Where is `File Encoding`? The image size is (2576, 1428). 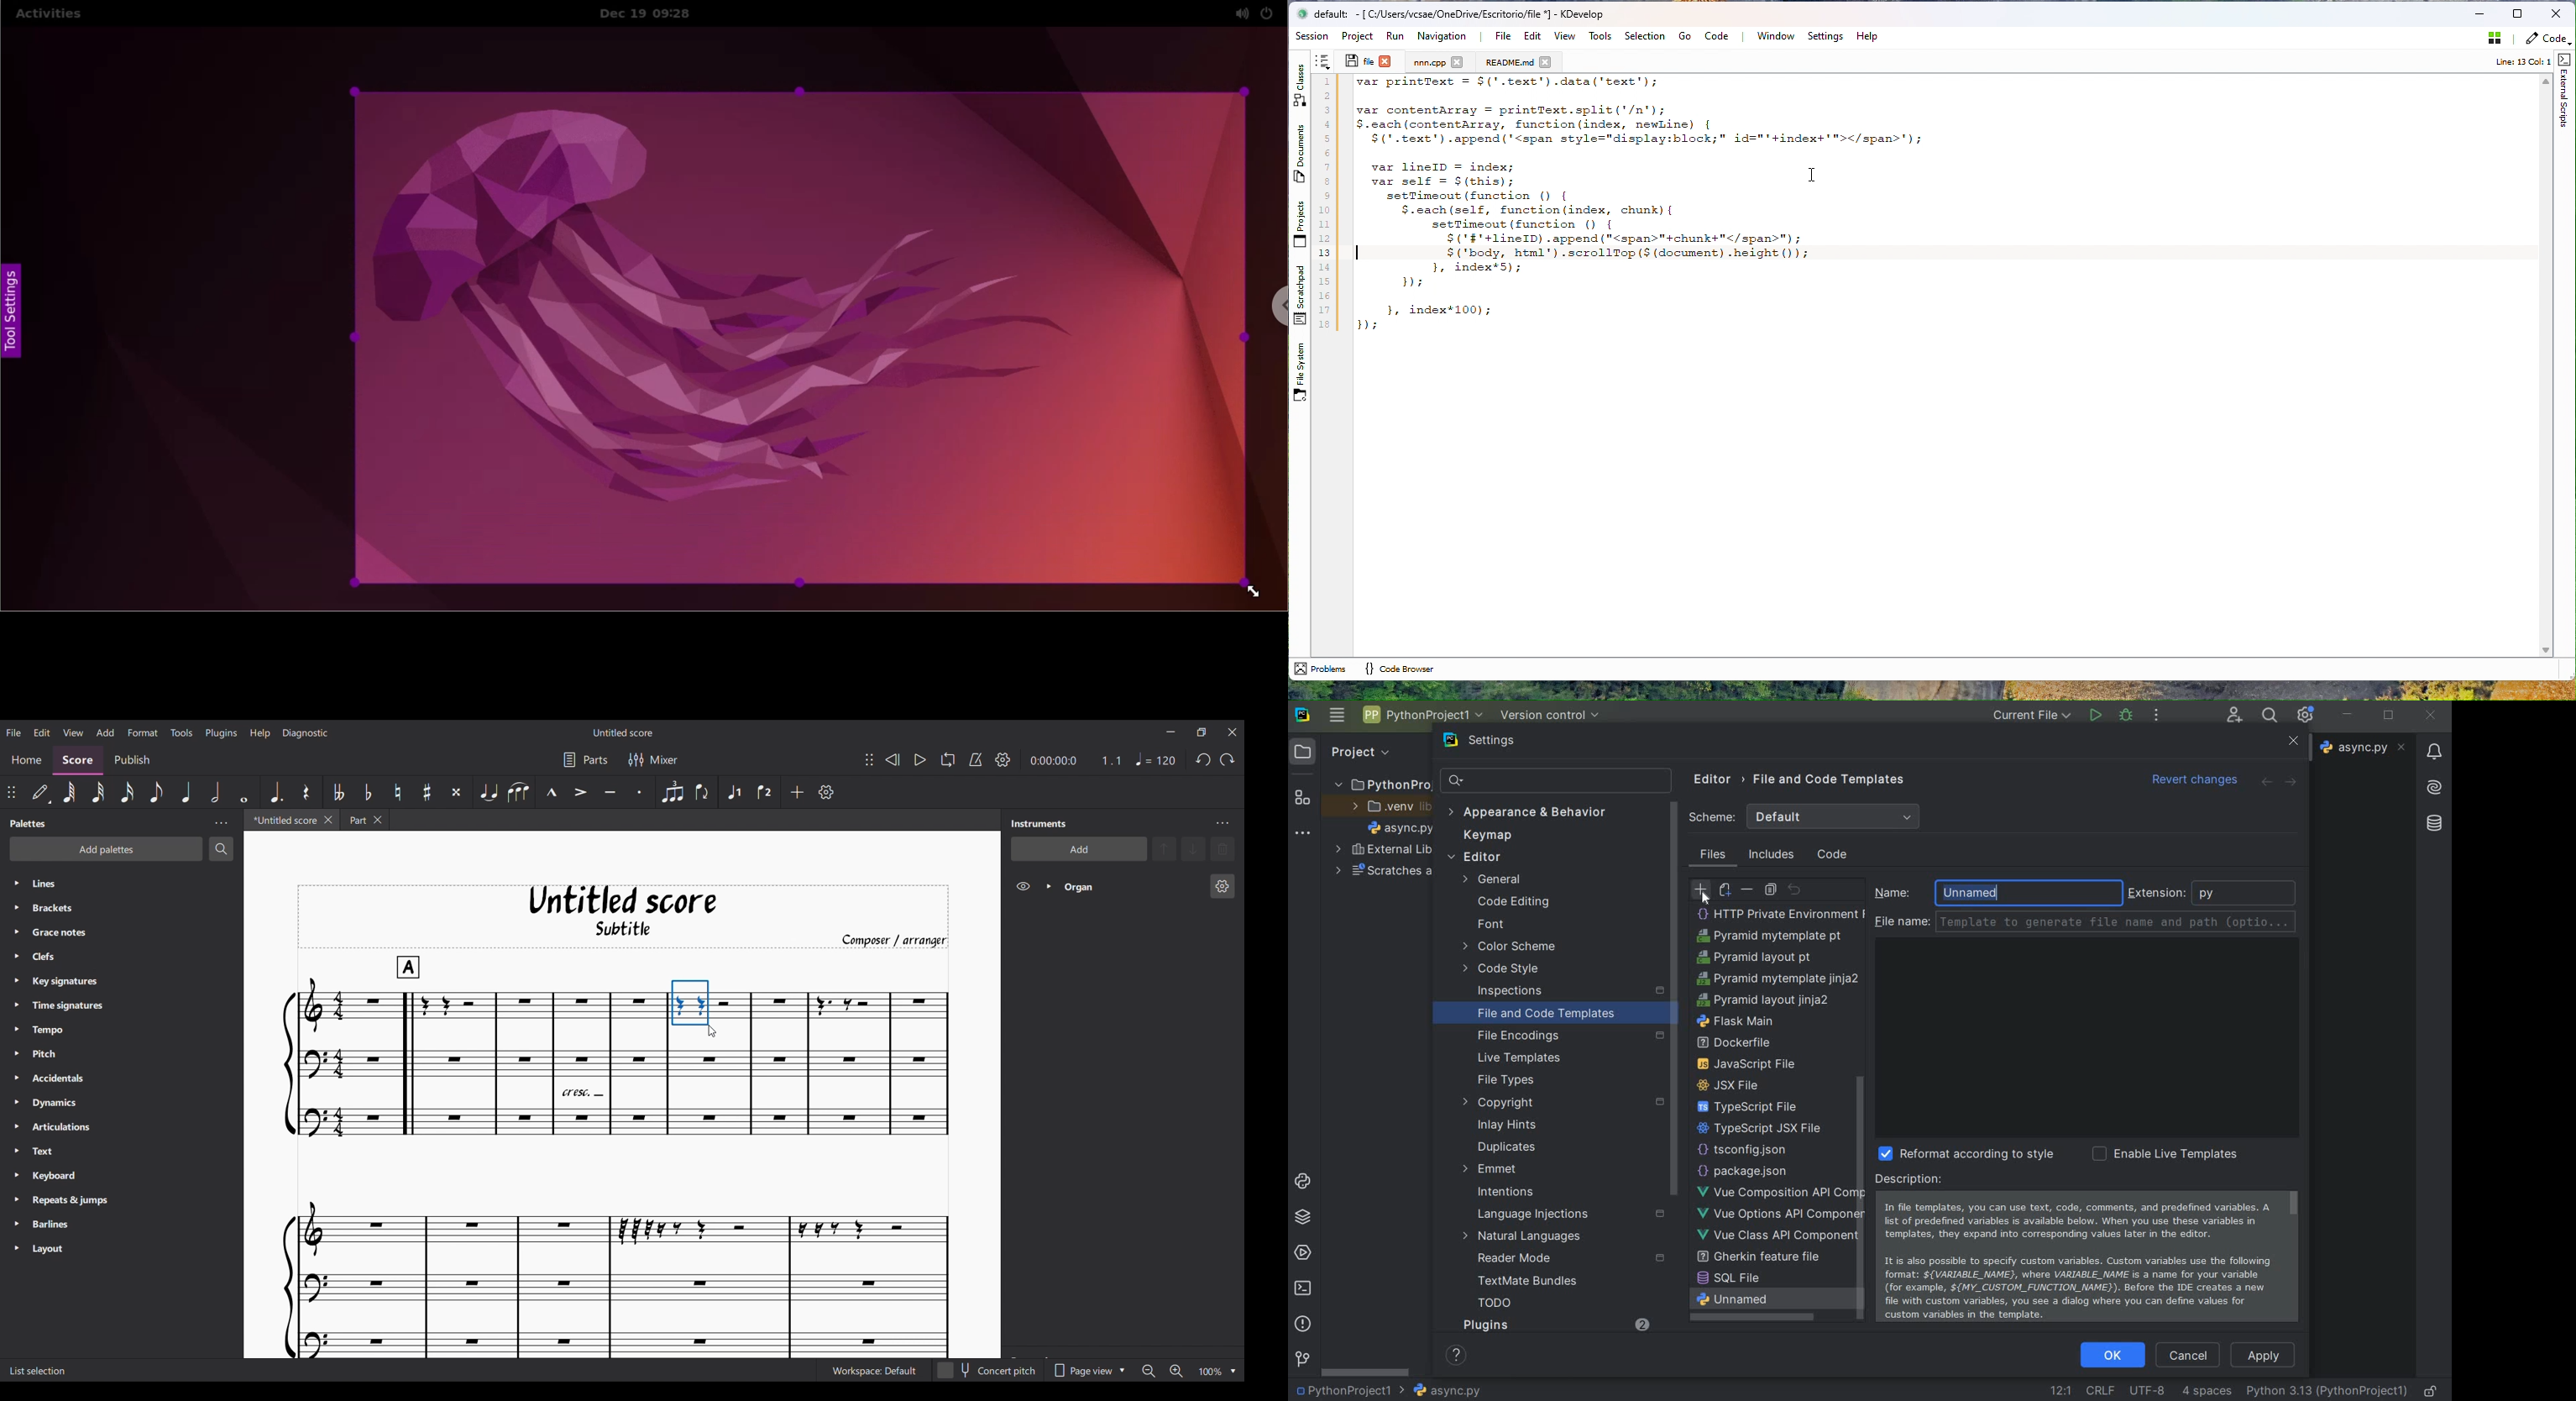 File Encoding is located at coordinates (2148, 1390).